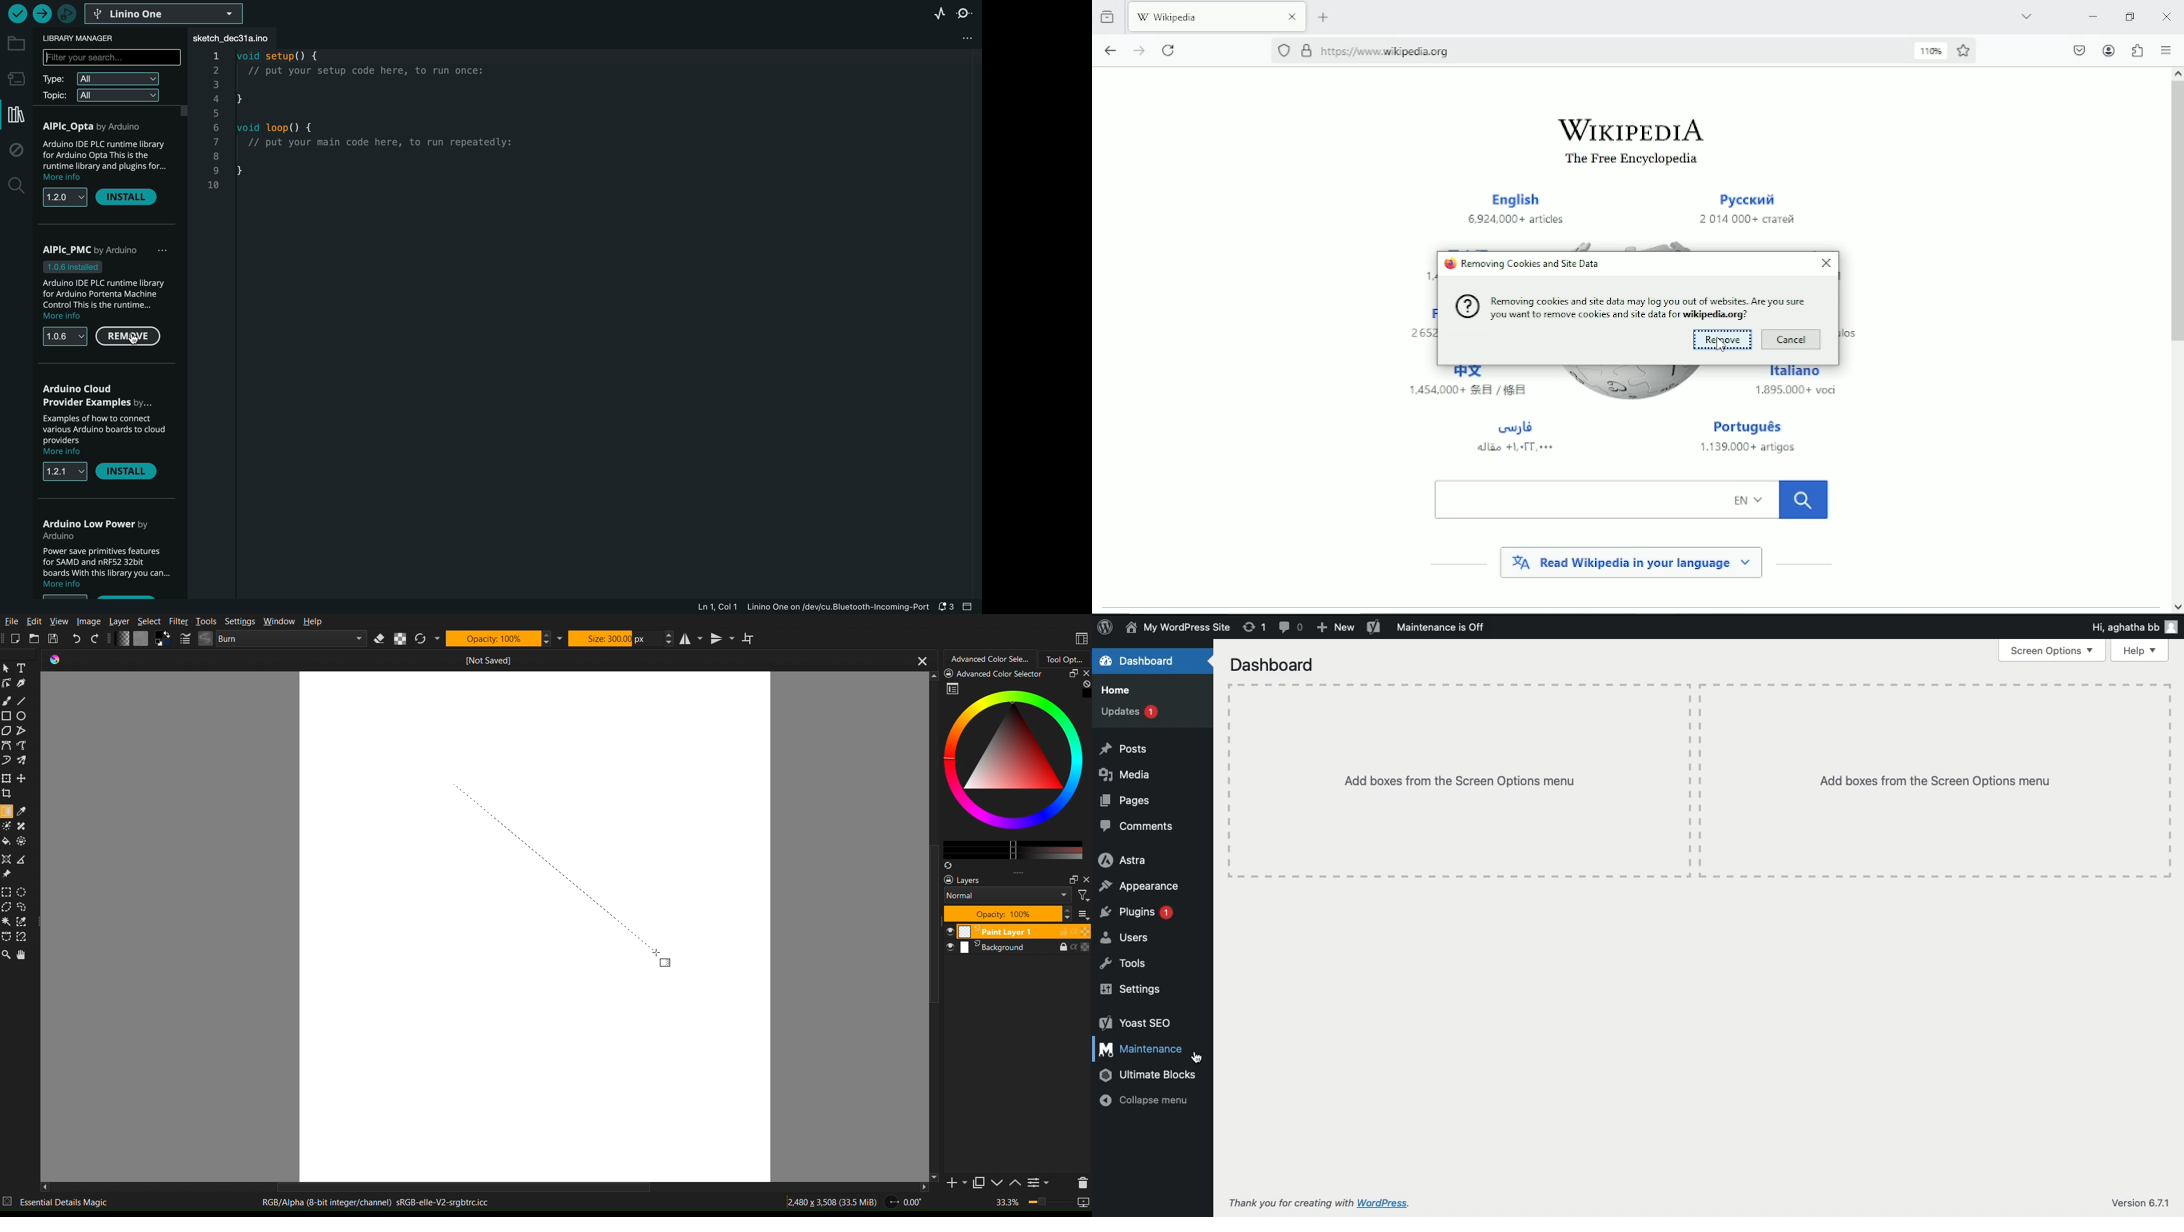  Describe the element at coordinates (658, 952) in the screenshot. I see `Cursor` at that location.